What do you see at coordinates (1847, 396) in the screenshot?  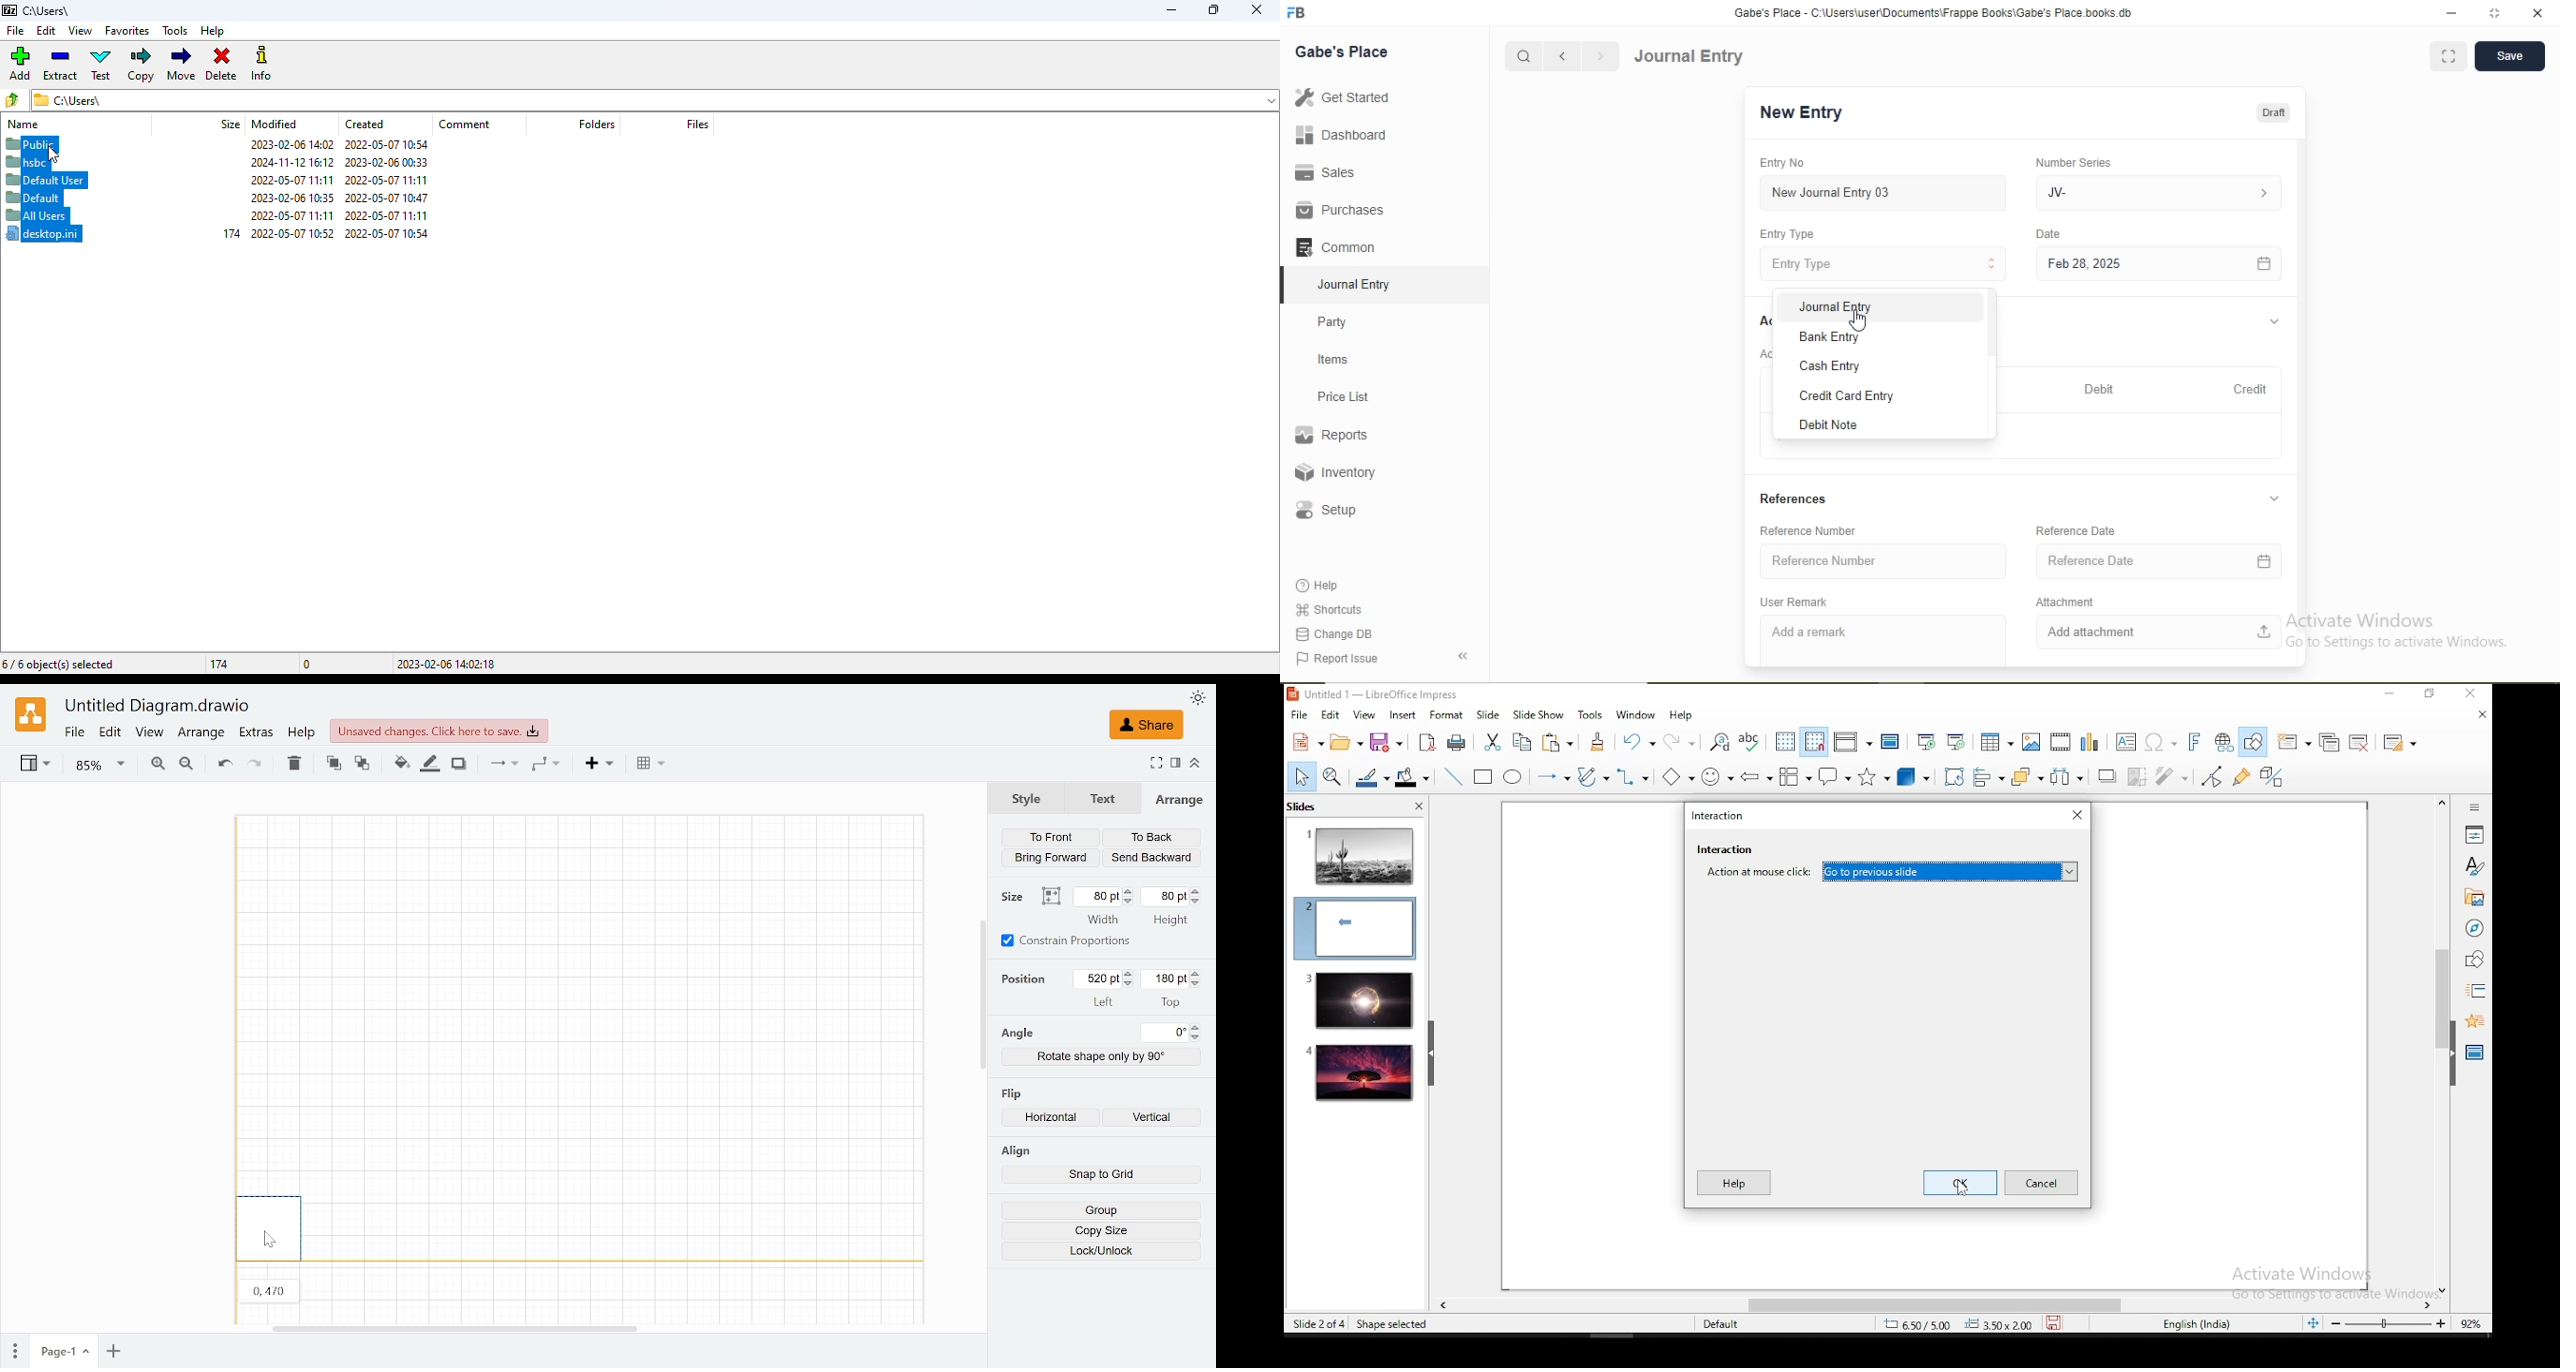 I see `Credit Card Entry` at bounding box center [1847, 396].